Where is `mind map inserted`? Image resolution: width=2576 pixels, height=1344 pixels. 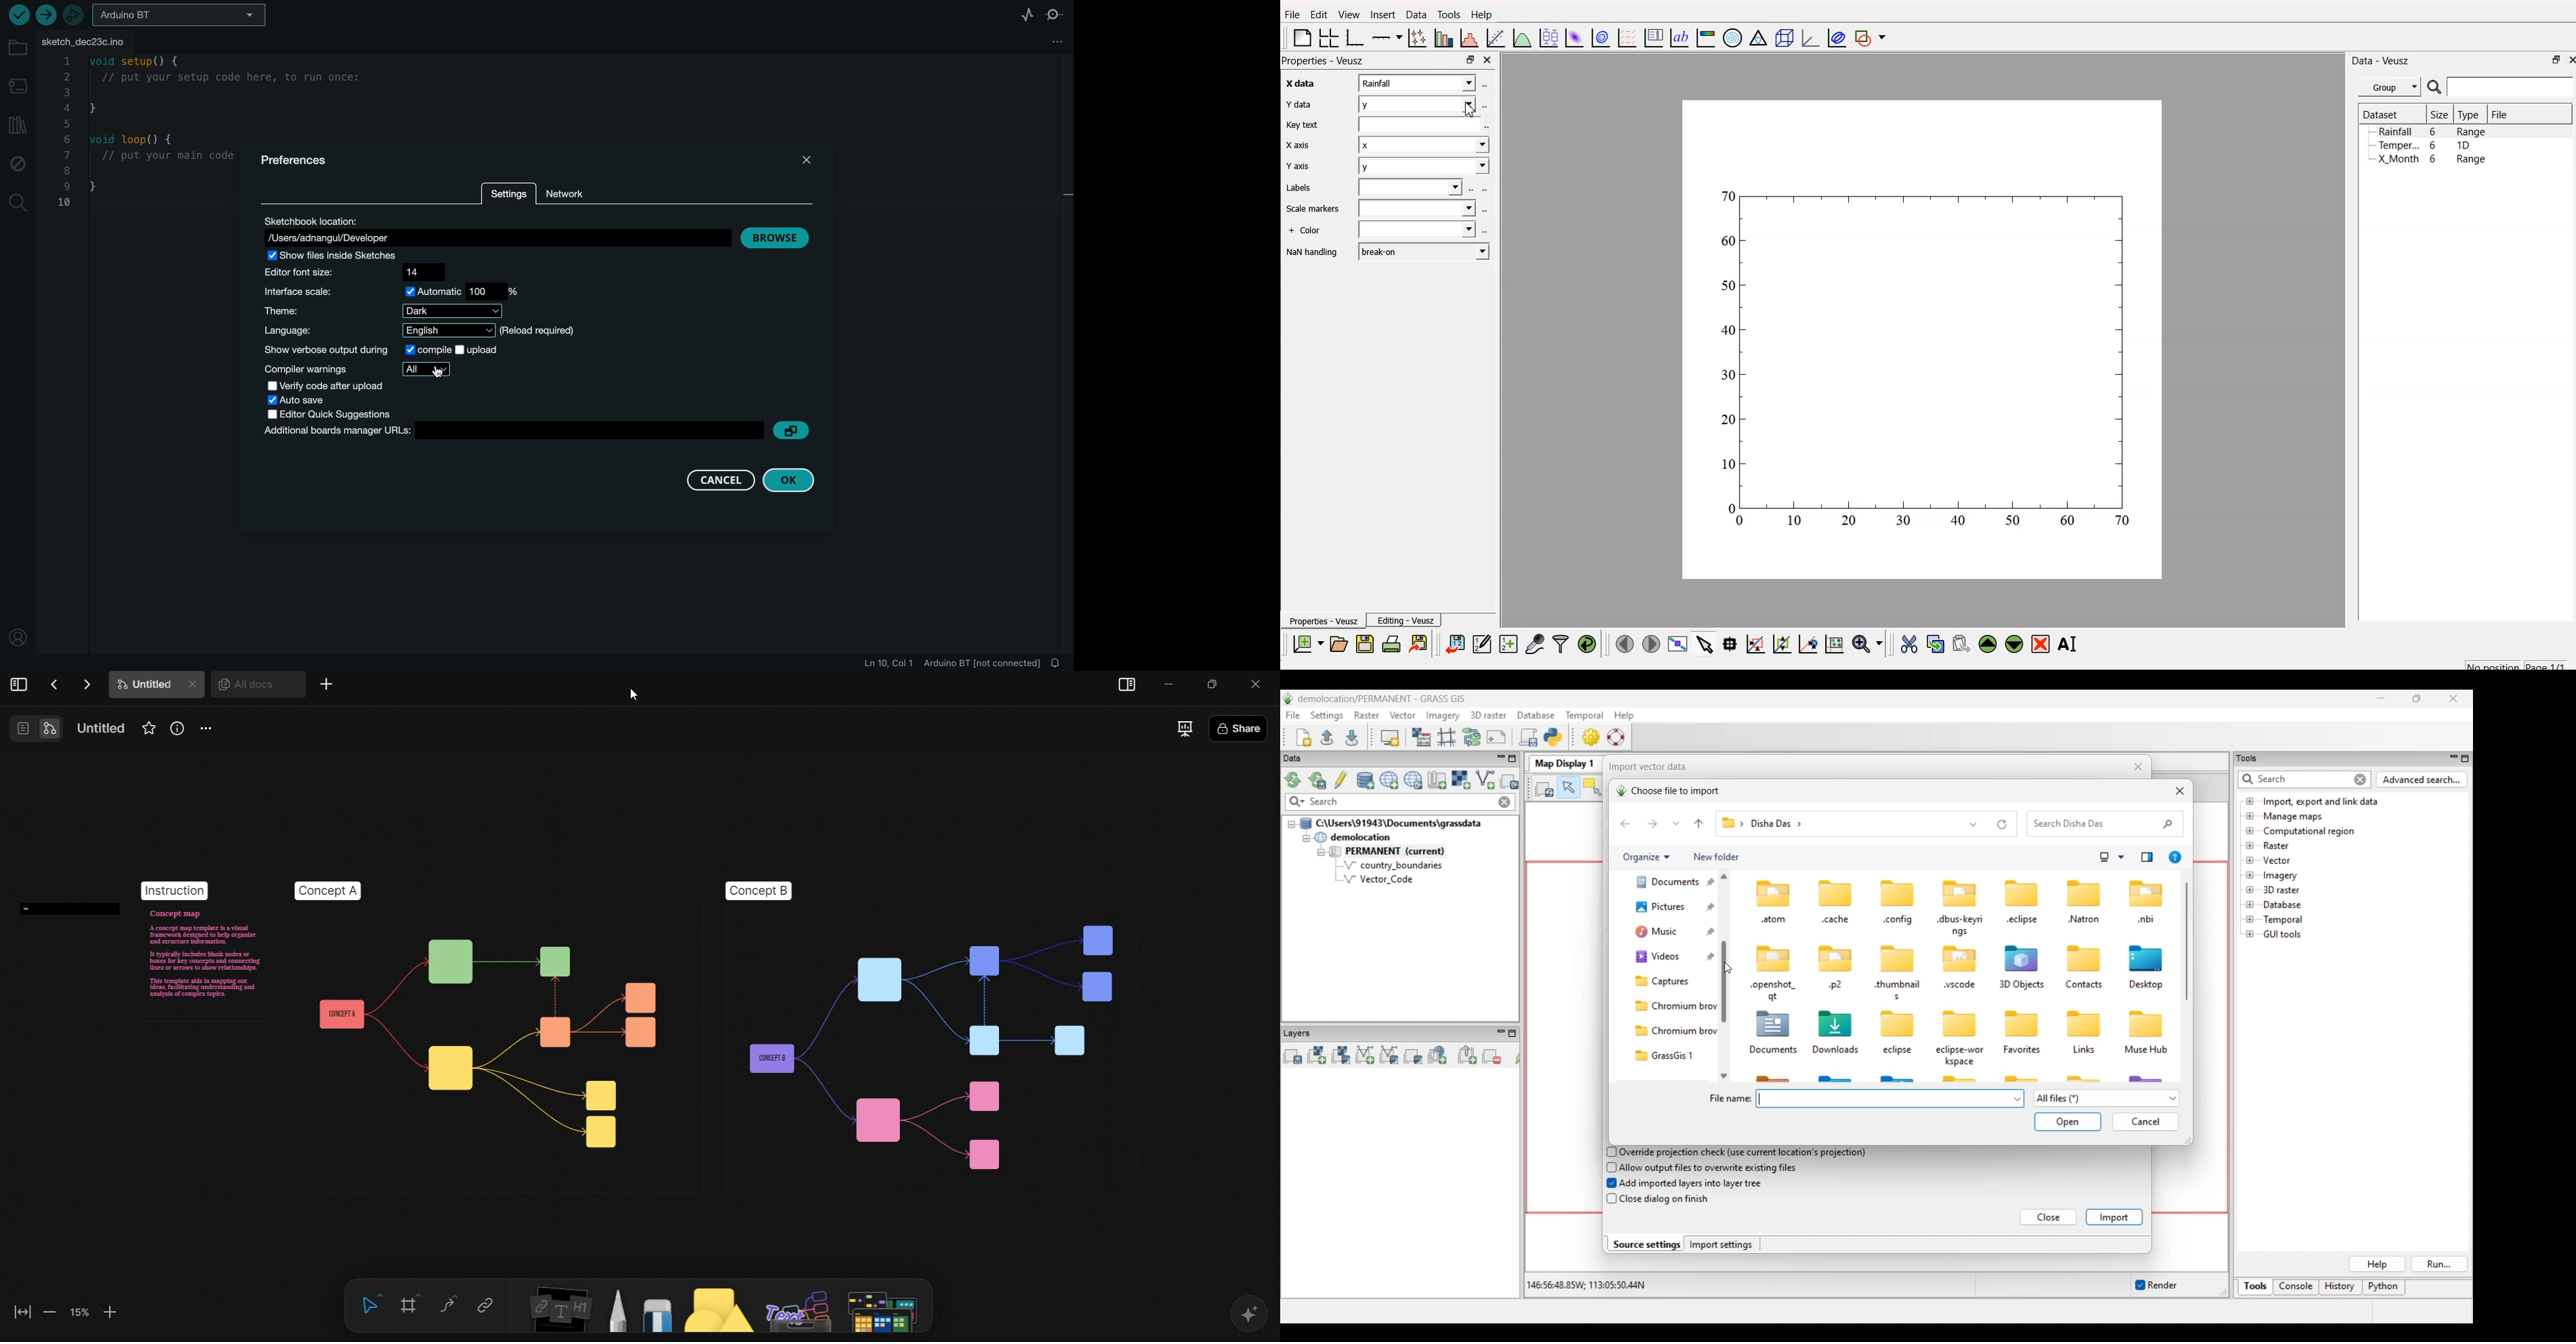
mind map inserted is located at coordinates (615, 1019).